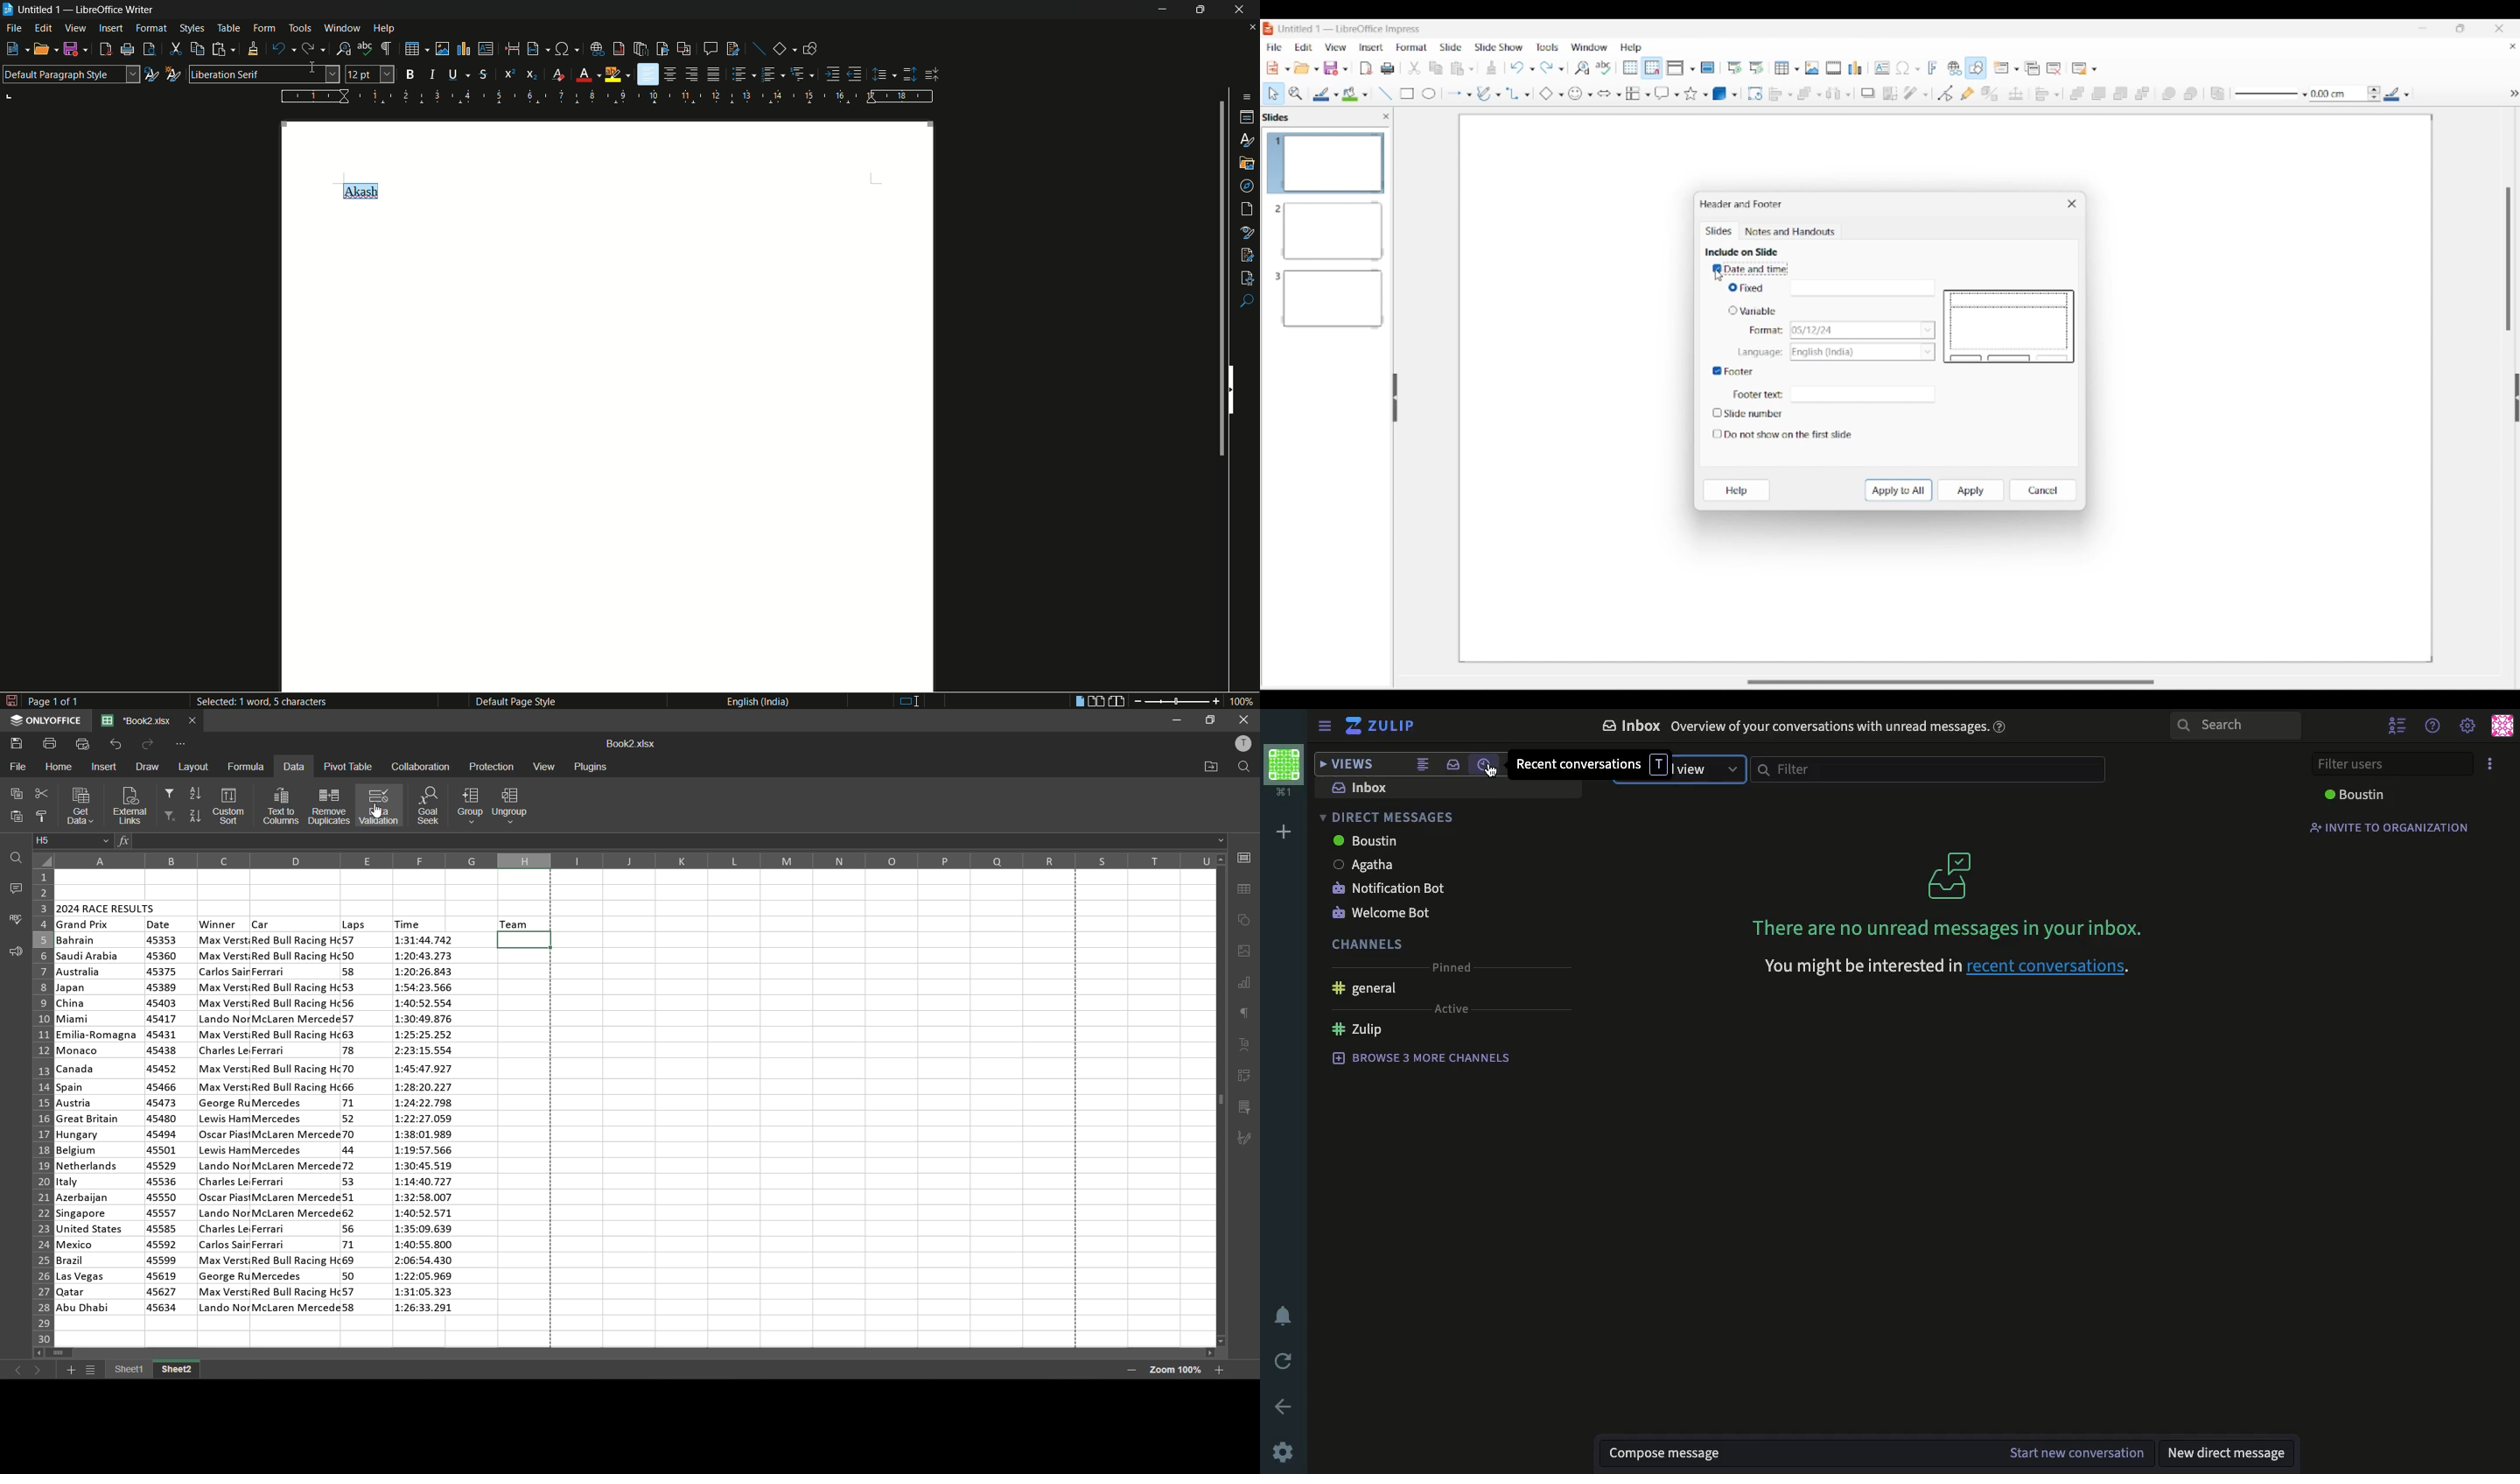  I want to click on toggle formatting marks, so click(387, 49).